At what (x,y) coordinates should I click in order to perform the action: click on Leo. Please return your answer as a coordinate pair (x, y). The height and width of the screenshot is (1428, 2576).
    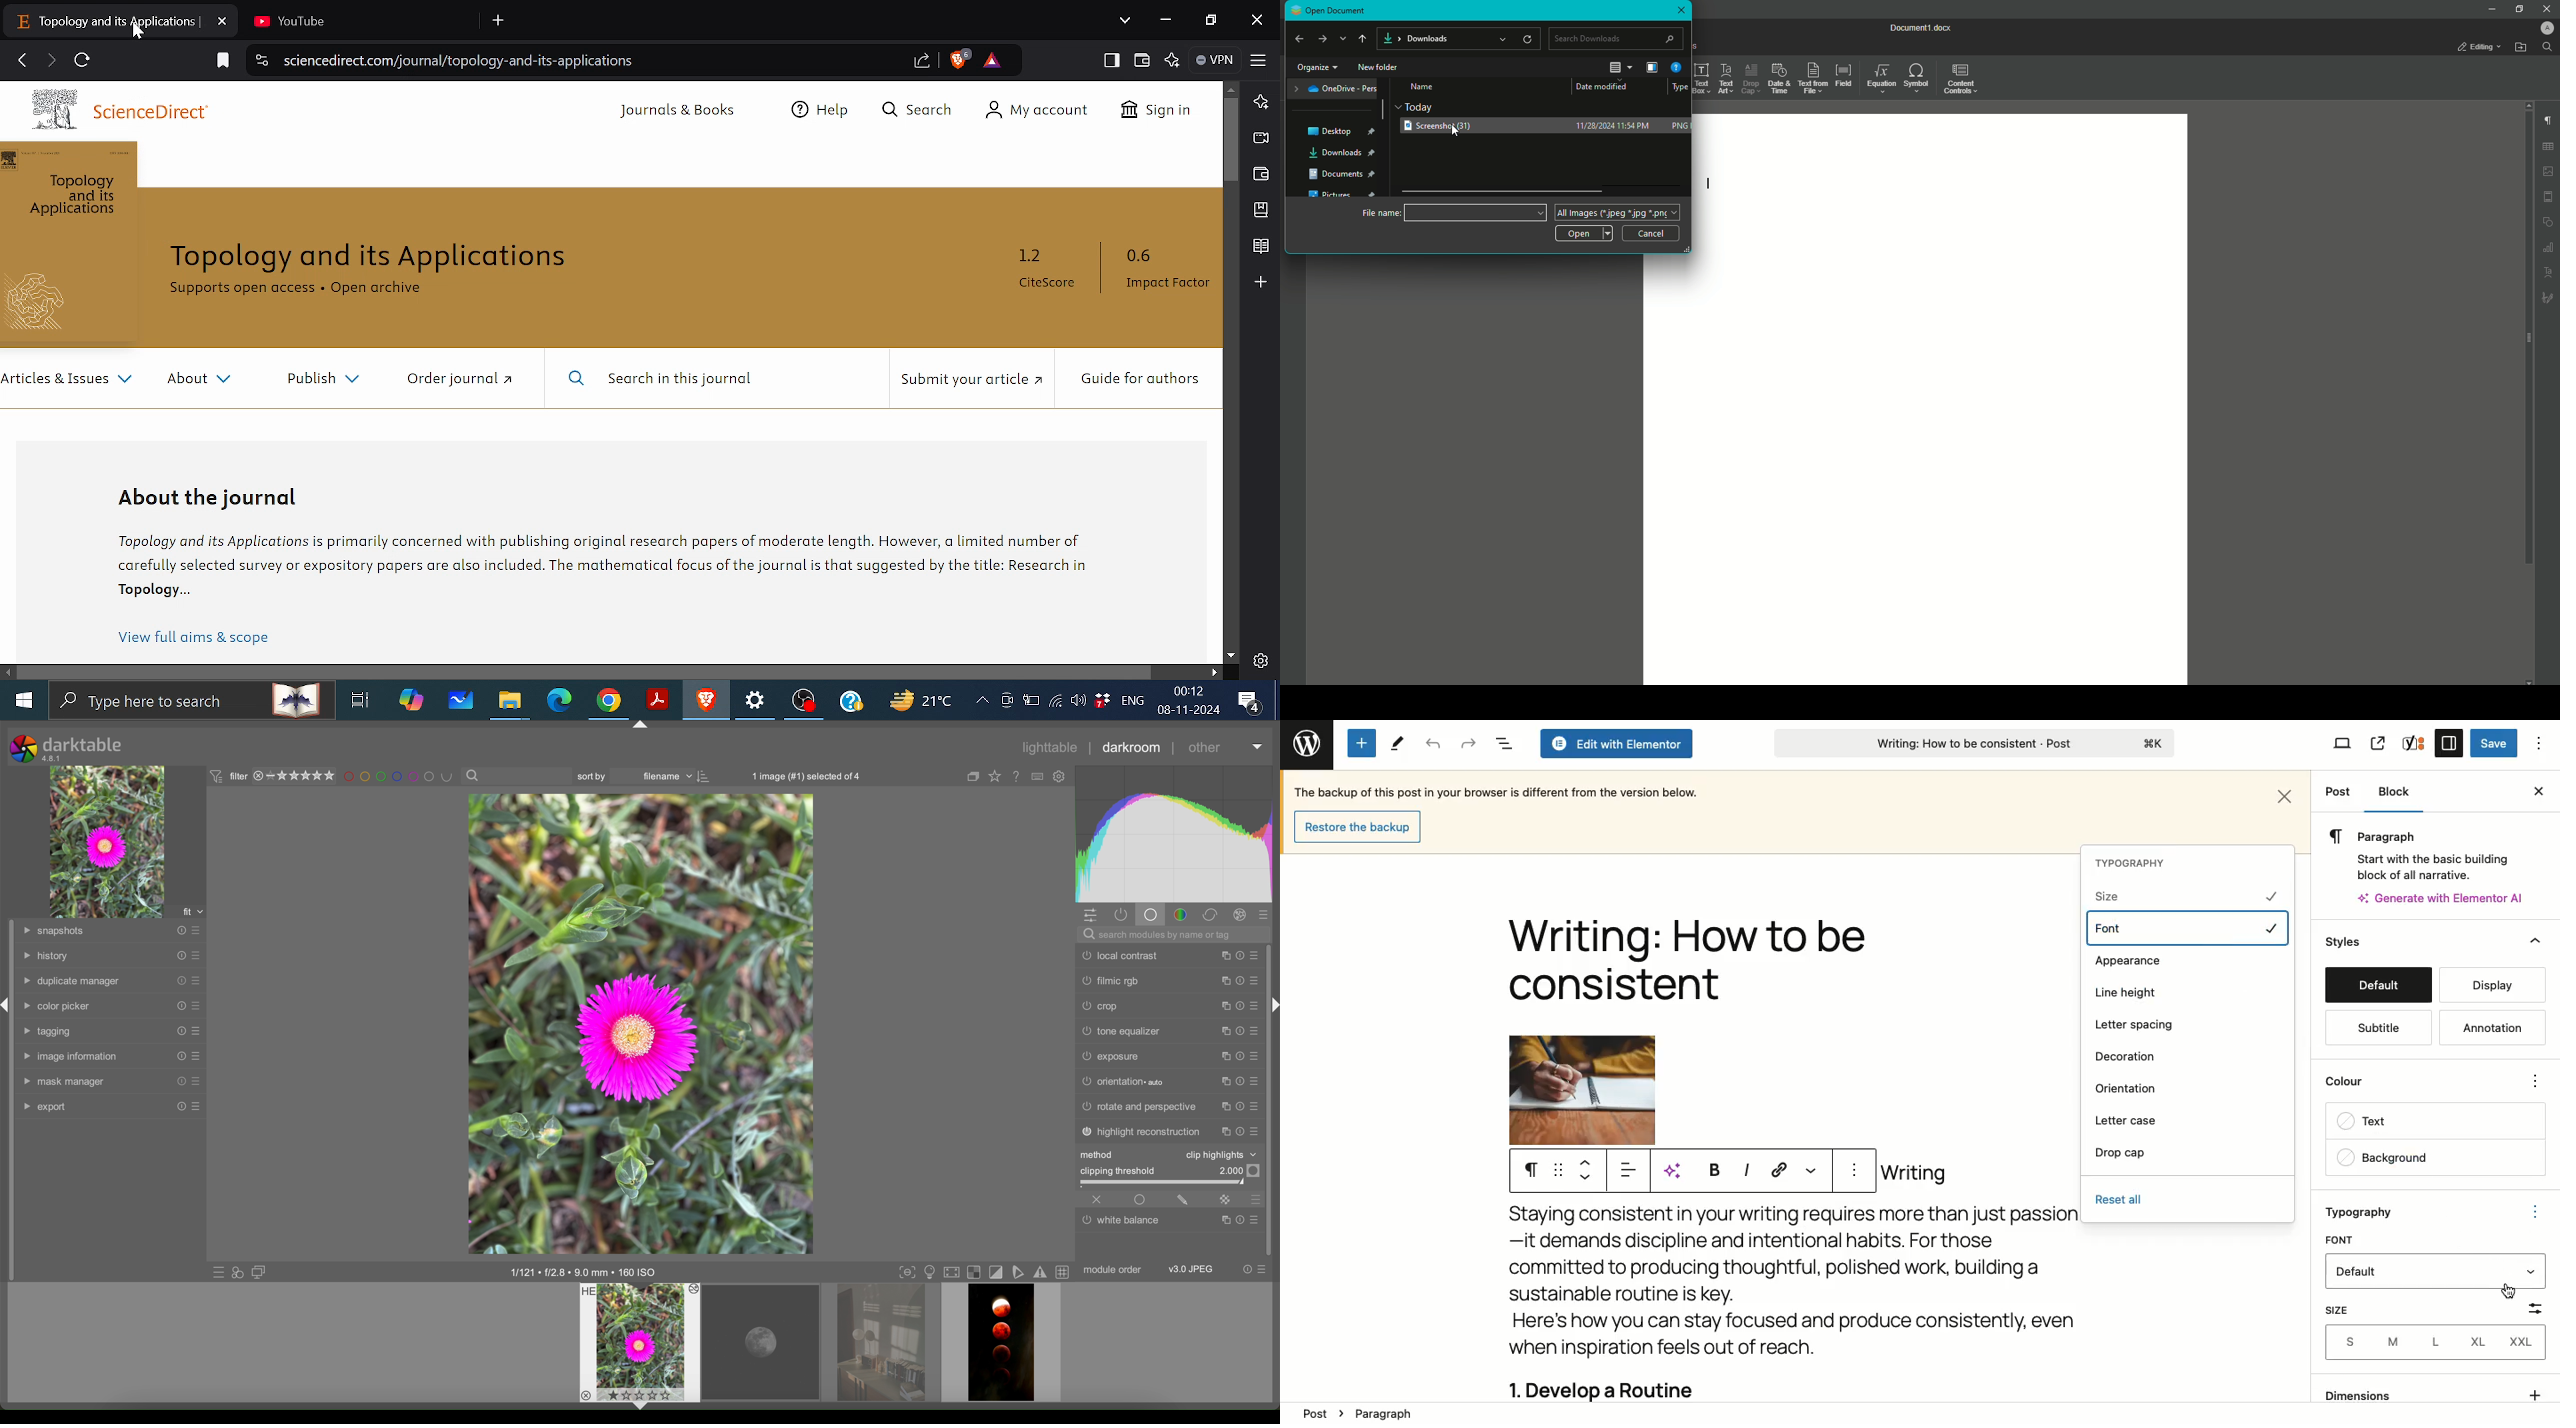
    Looking at the image, I should click on (1262, 100).